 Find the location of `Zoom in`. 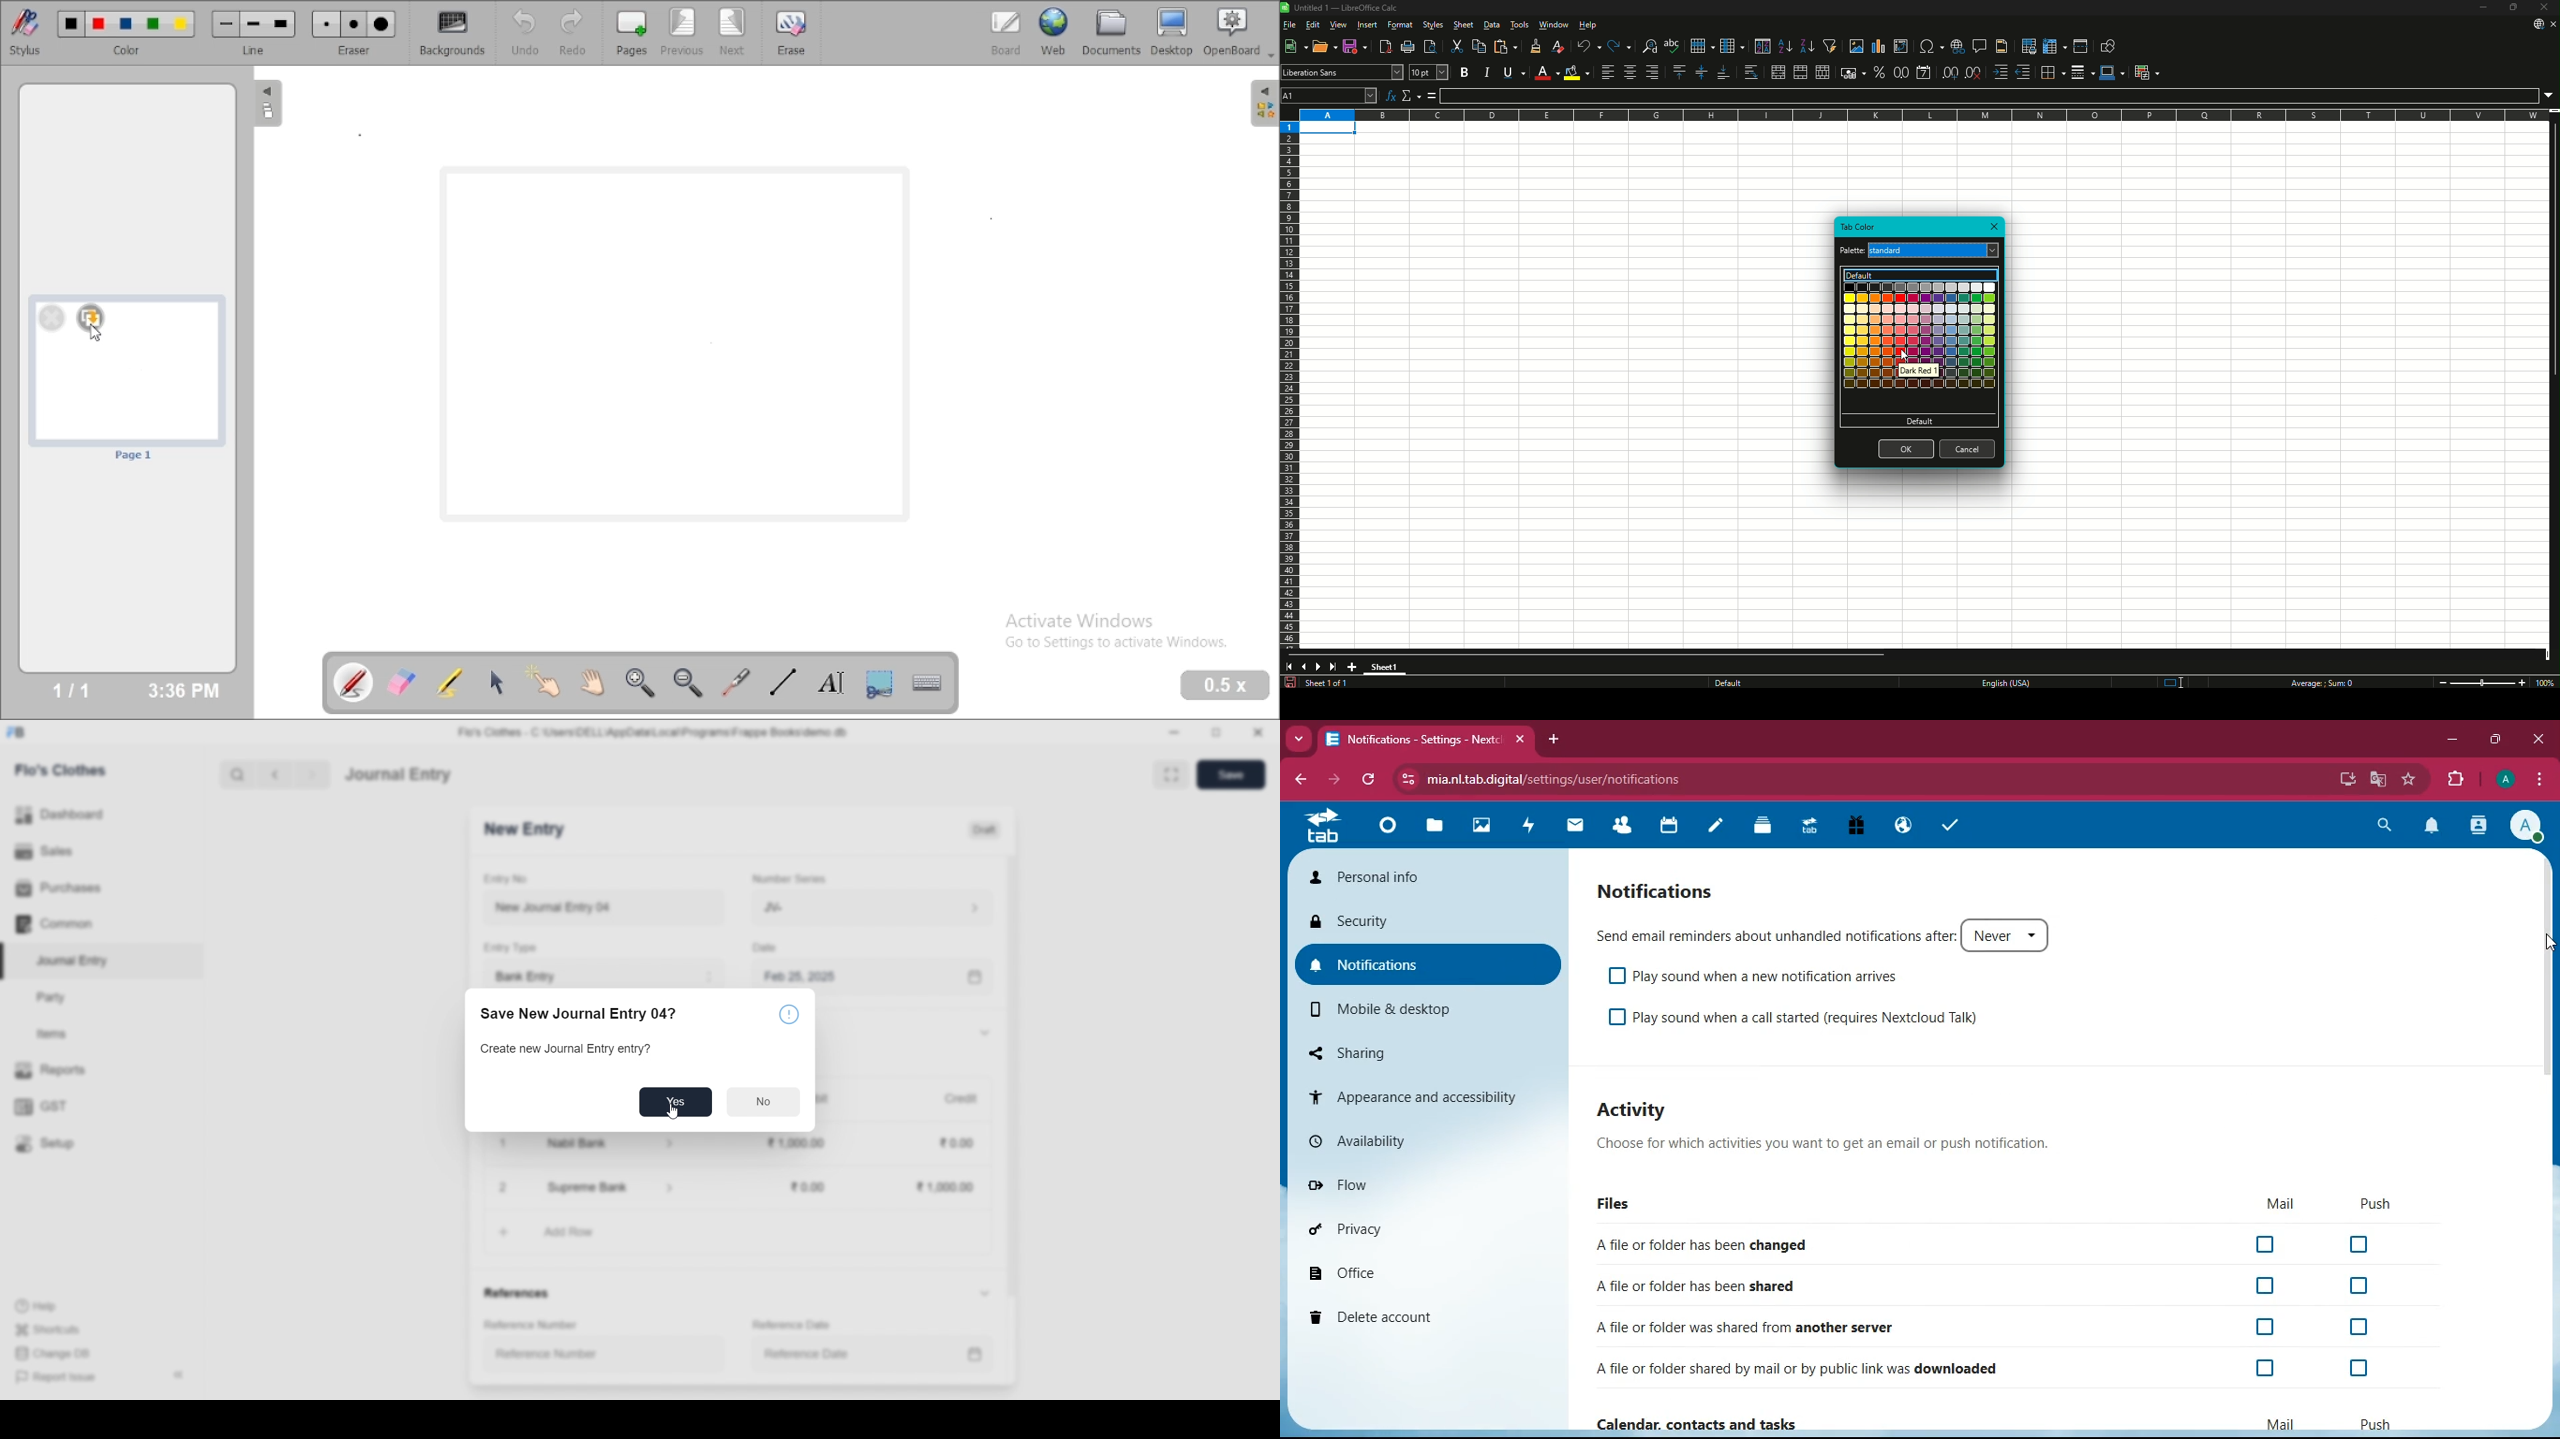

Zoom in is located at coordinates (2523, 683).